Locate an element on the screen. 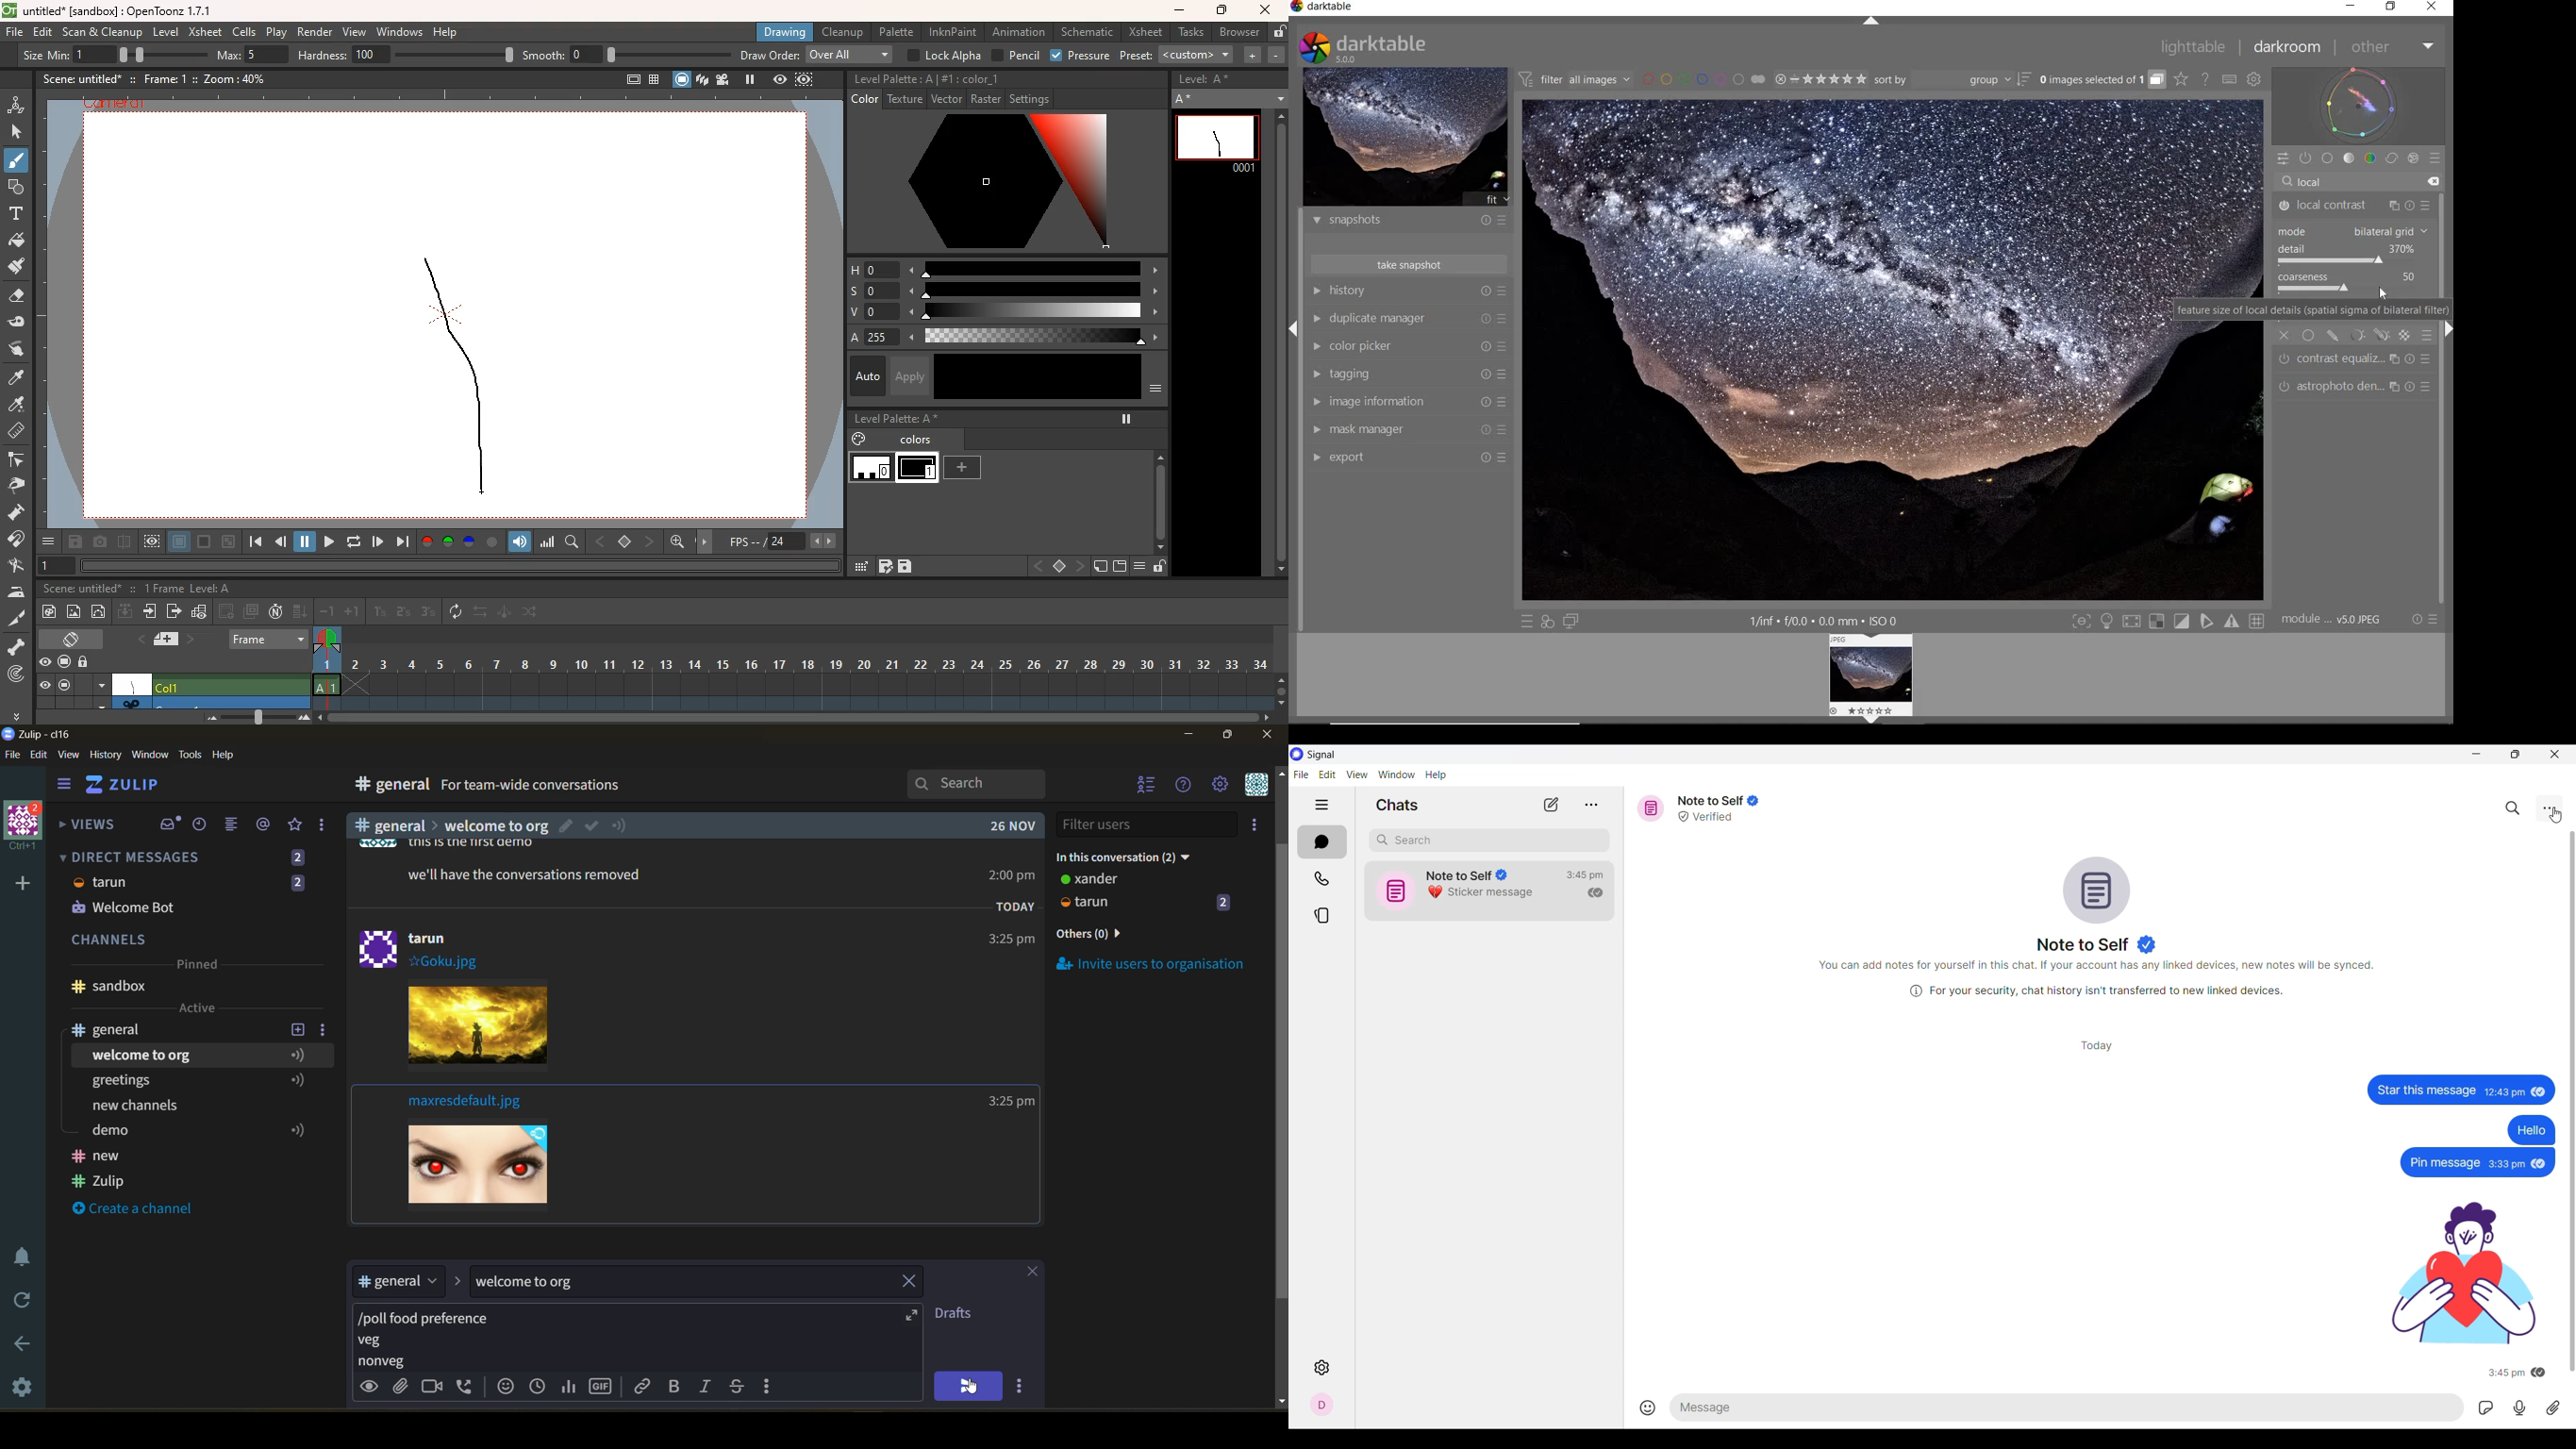  You can add notes for yourself in this chat. If your account has any linked devices, new notes will be synced. is located at coordinates (2091, 965).